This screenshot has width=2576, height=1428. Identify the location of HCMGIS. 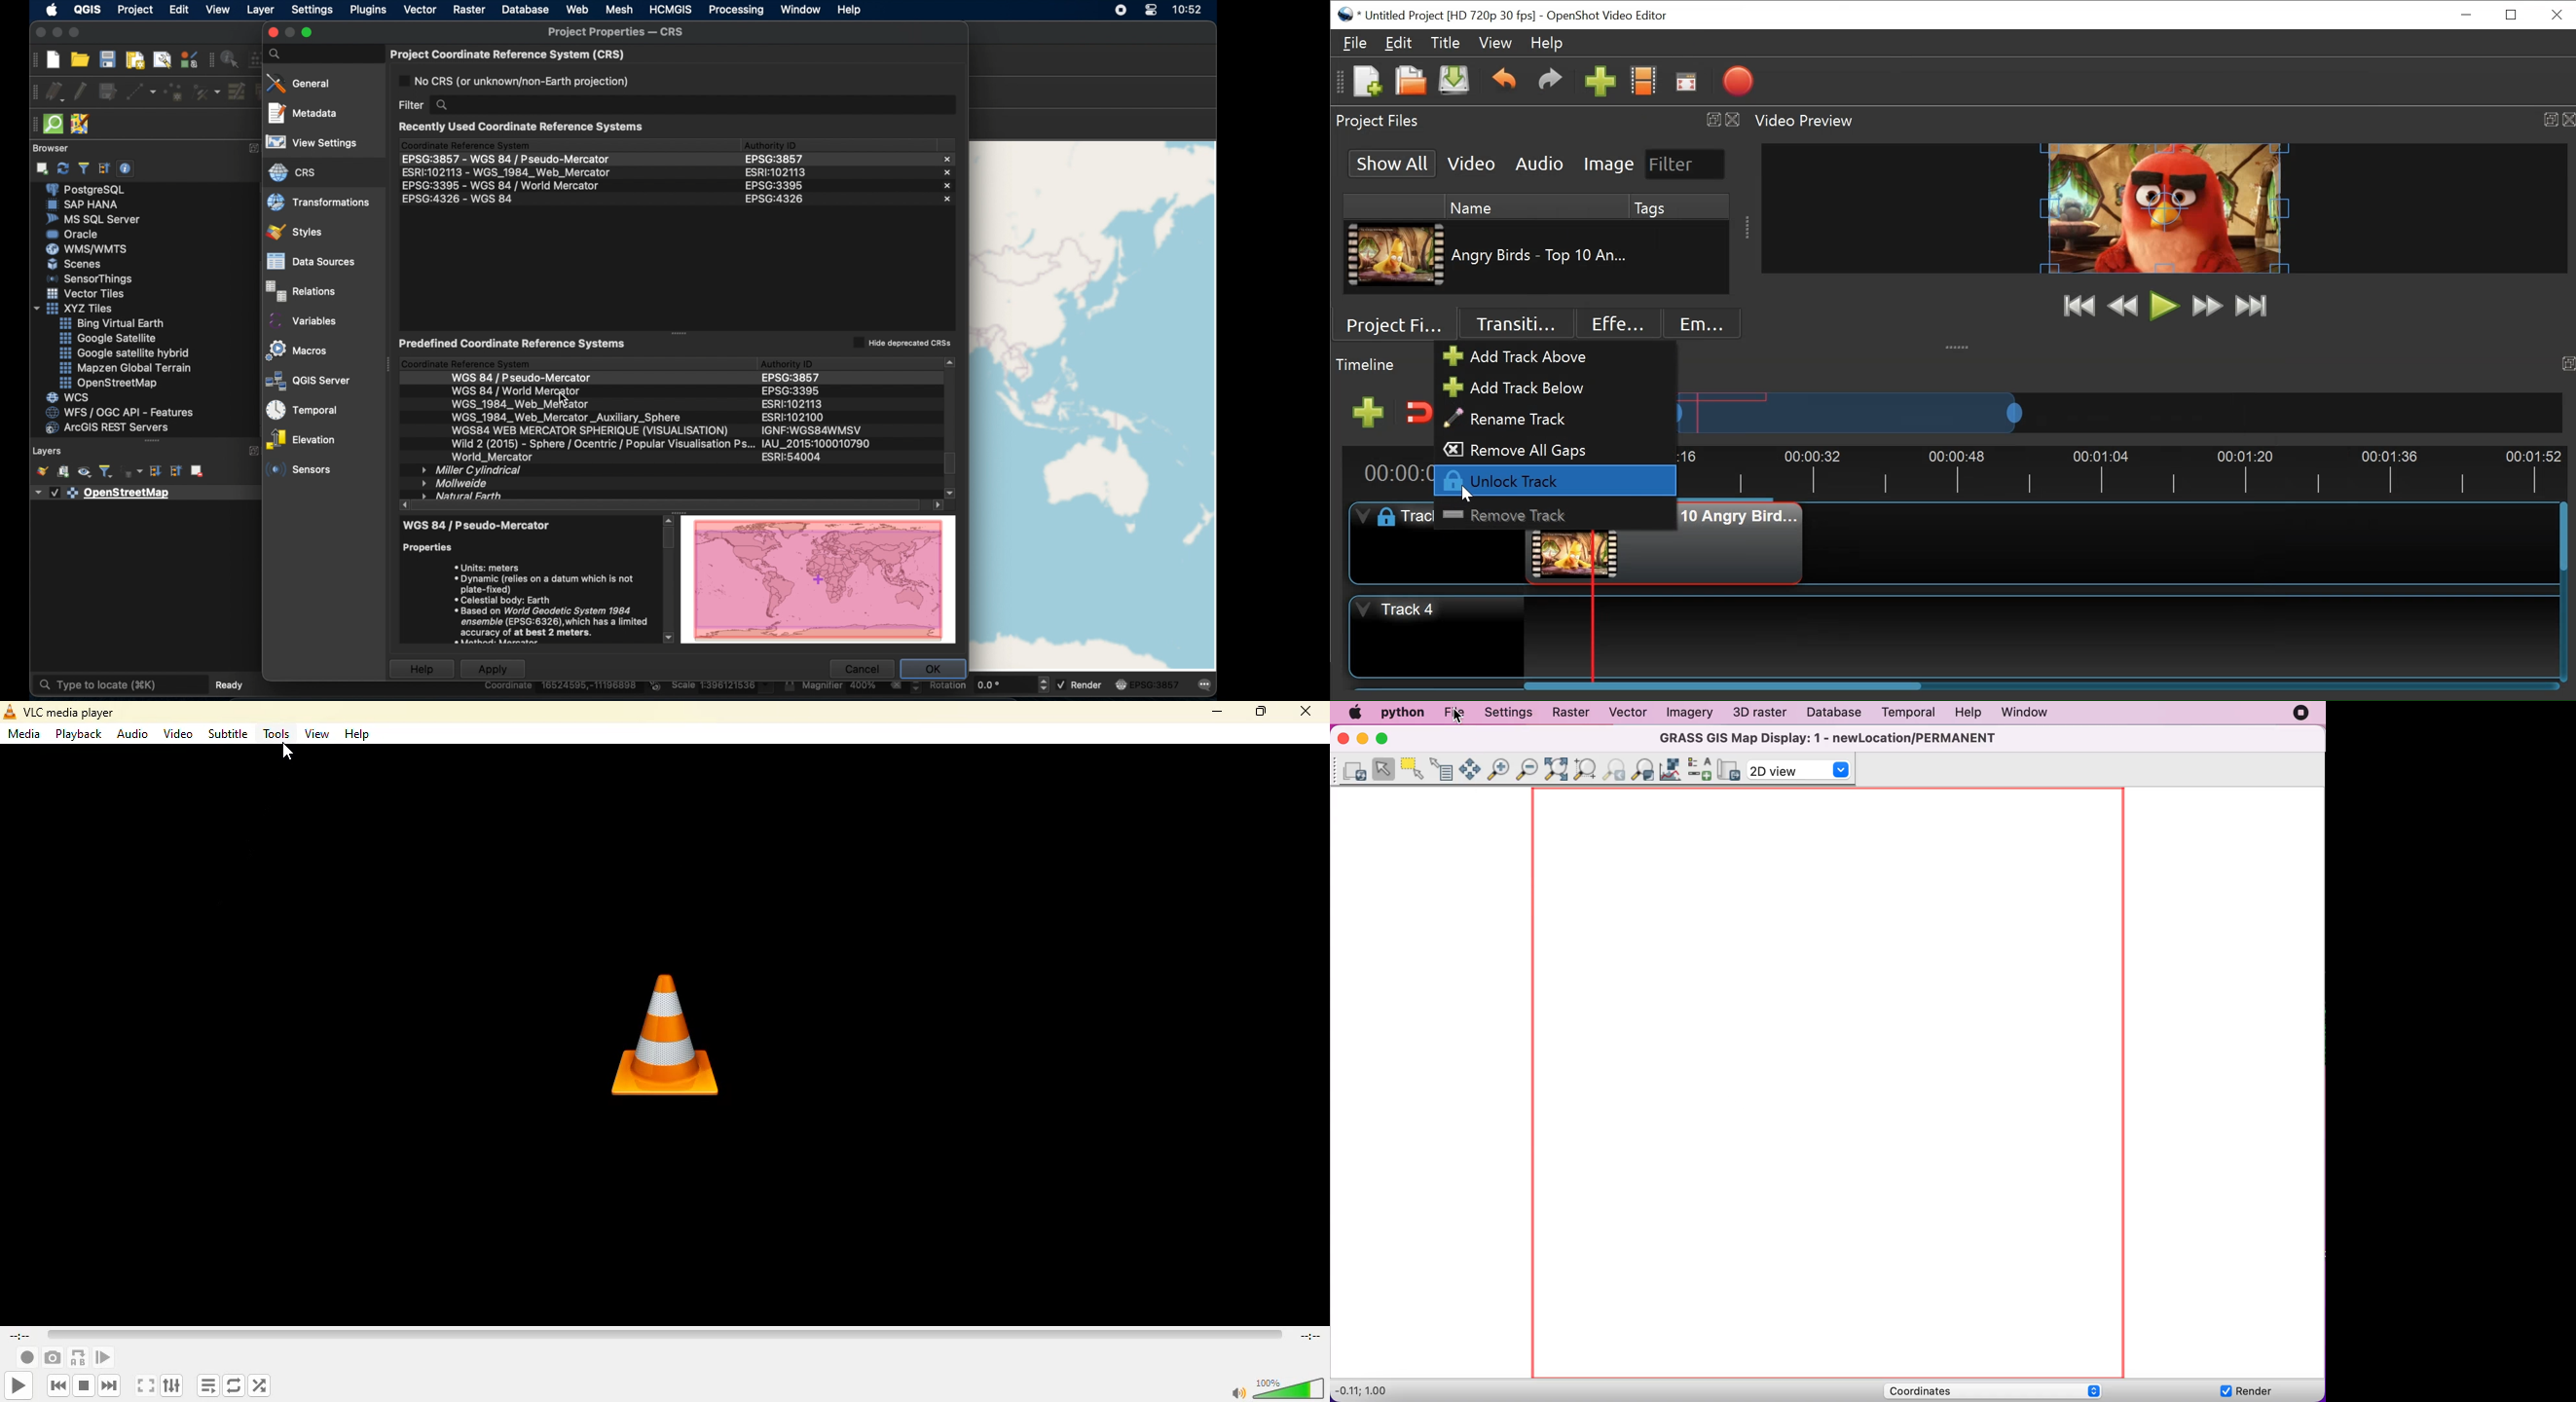
(672, 10).